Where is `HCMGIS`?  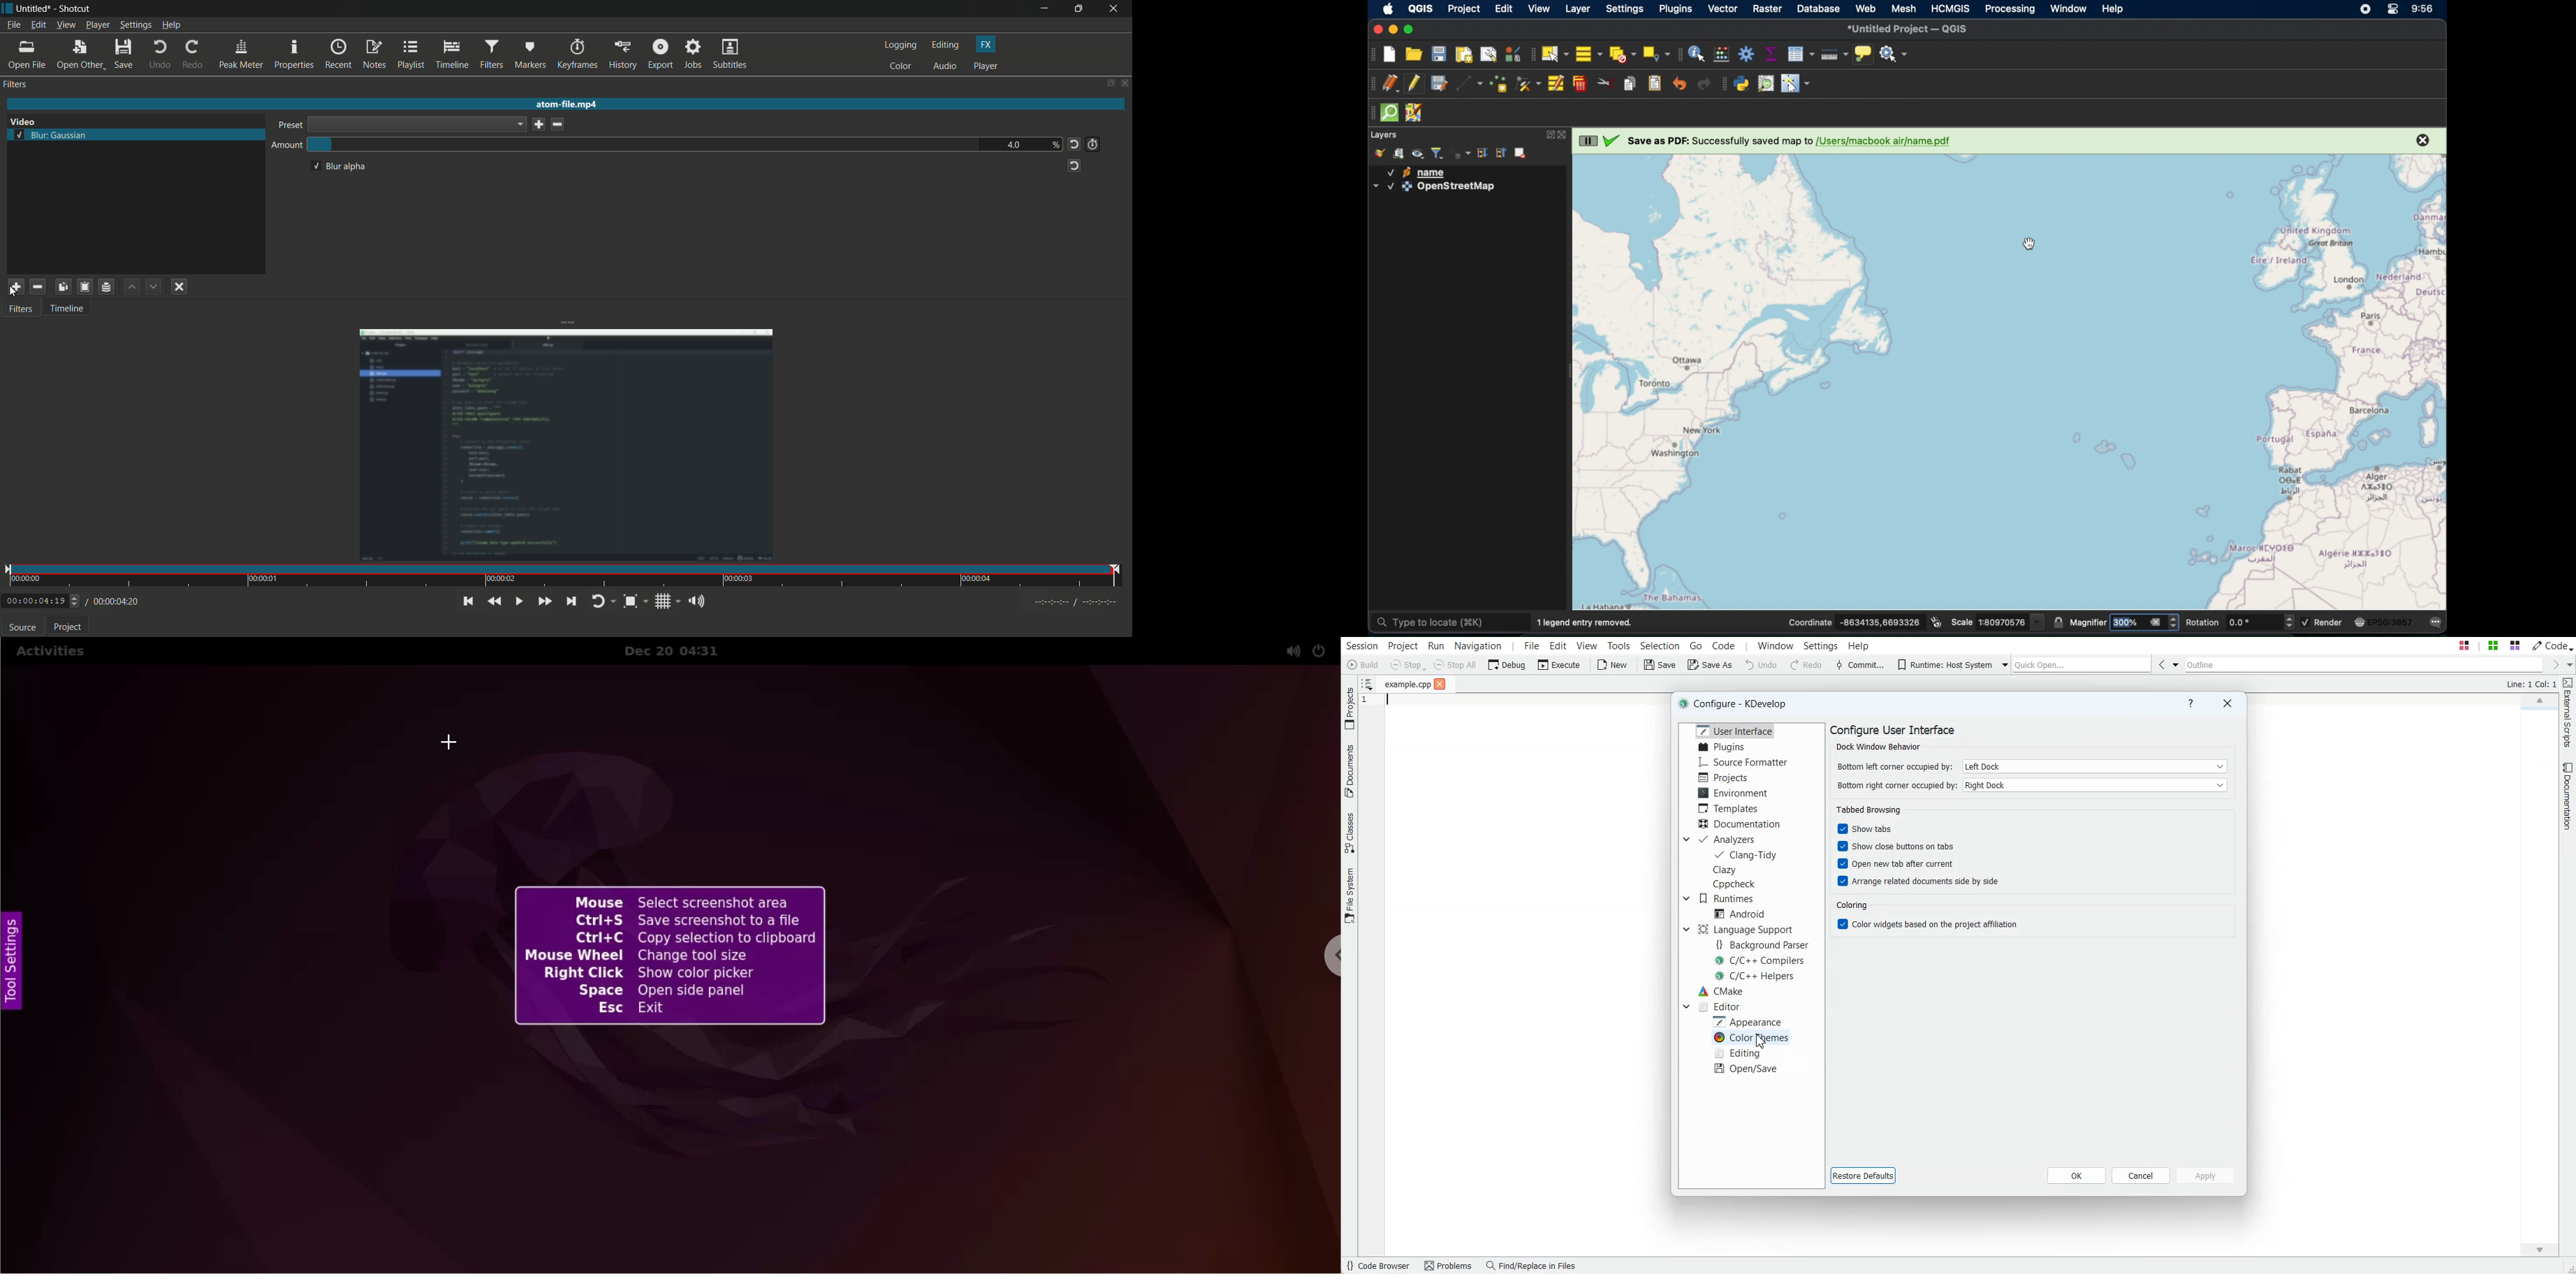 HCMGIS is located at coordinates (1950, 8).